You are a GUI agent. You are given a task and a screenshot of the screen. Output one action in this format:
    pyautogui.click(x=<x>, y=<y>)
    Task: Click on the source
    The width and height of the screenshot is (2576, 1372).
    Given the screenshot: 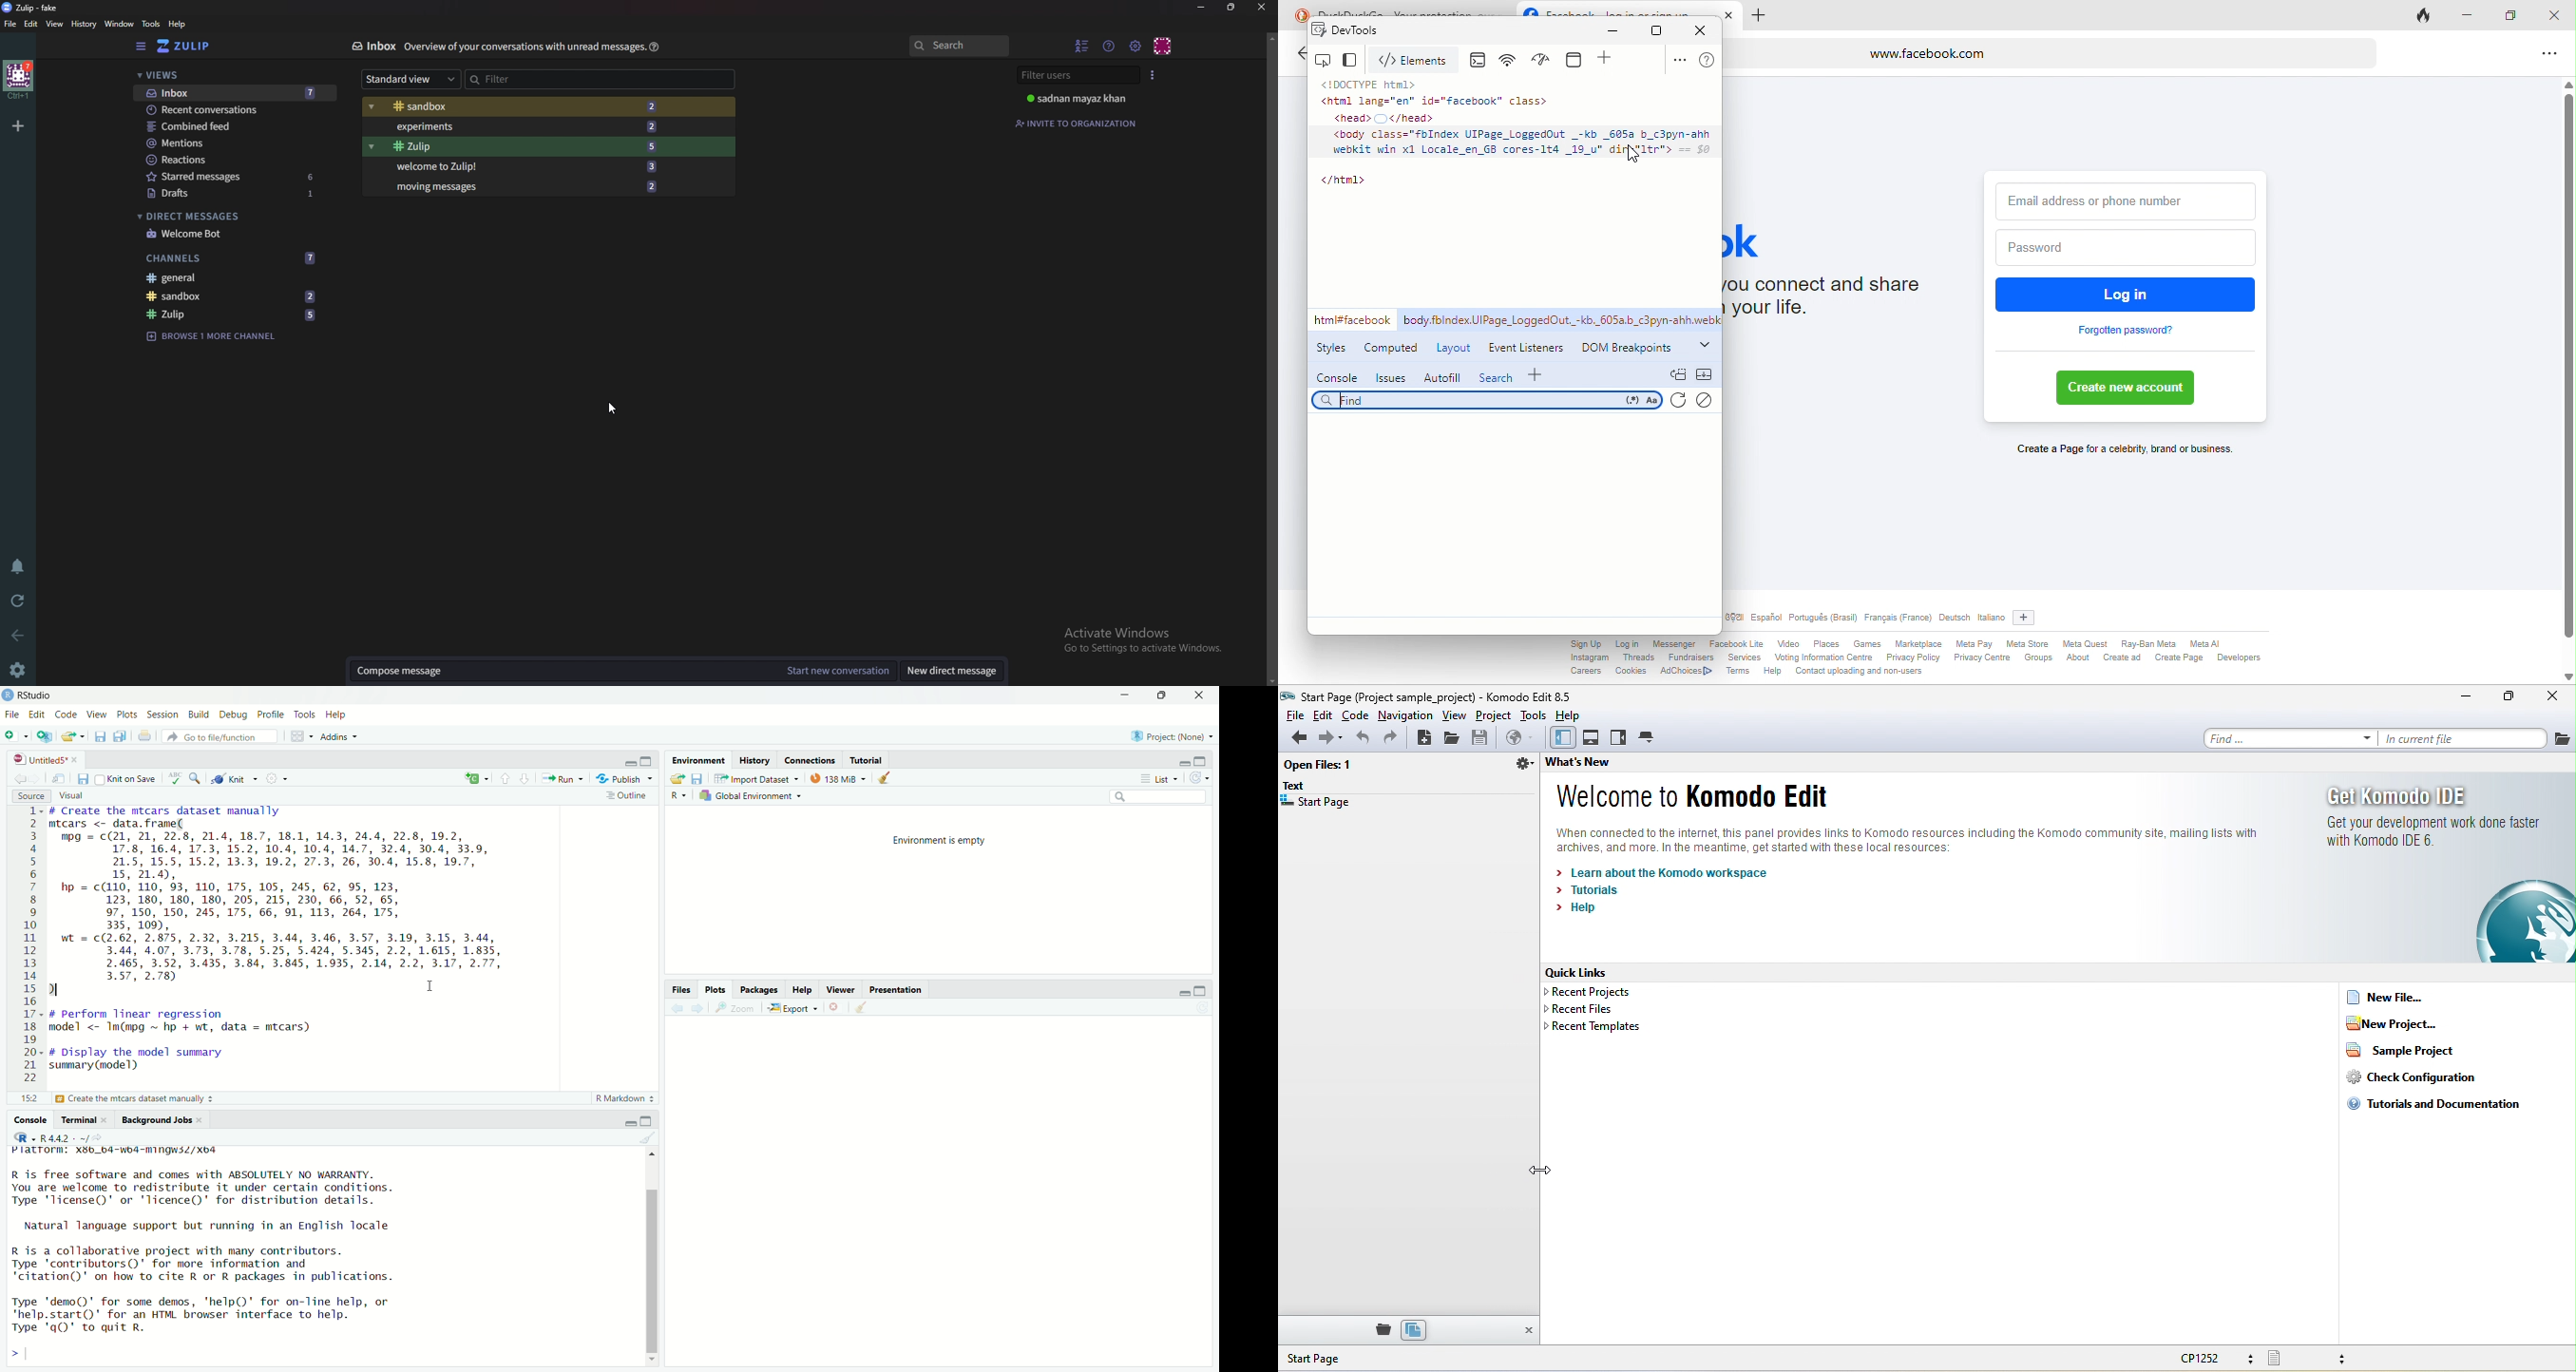 What is the action you would take?
    pyautogui.click(x=30, y=798)
    